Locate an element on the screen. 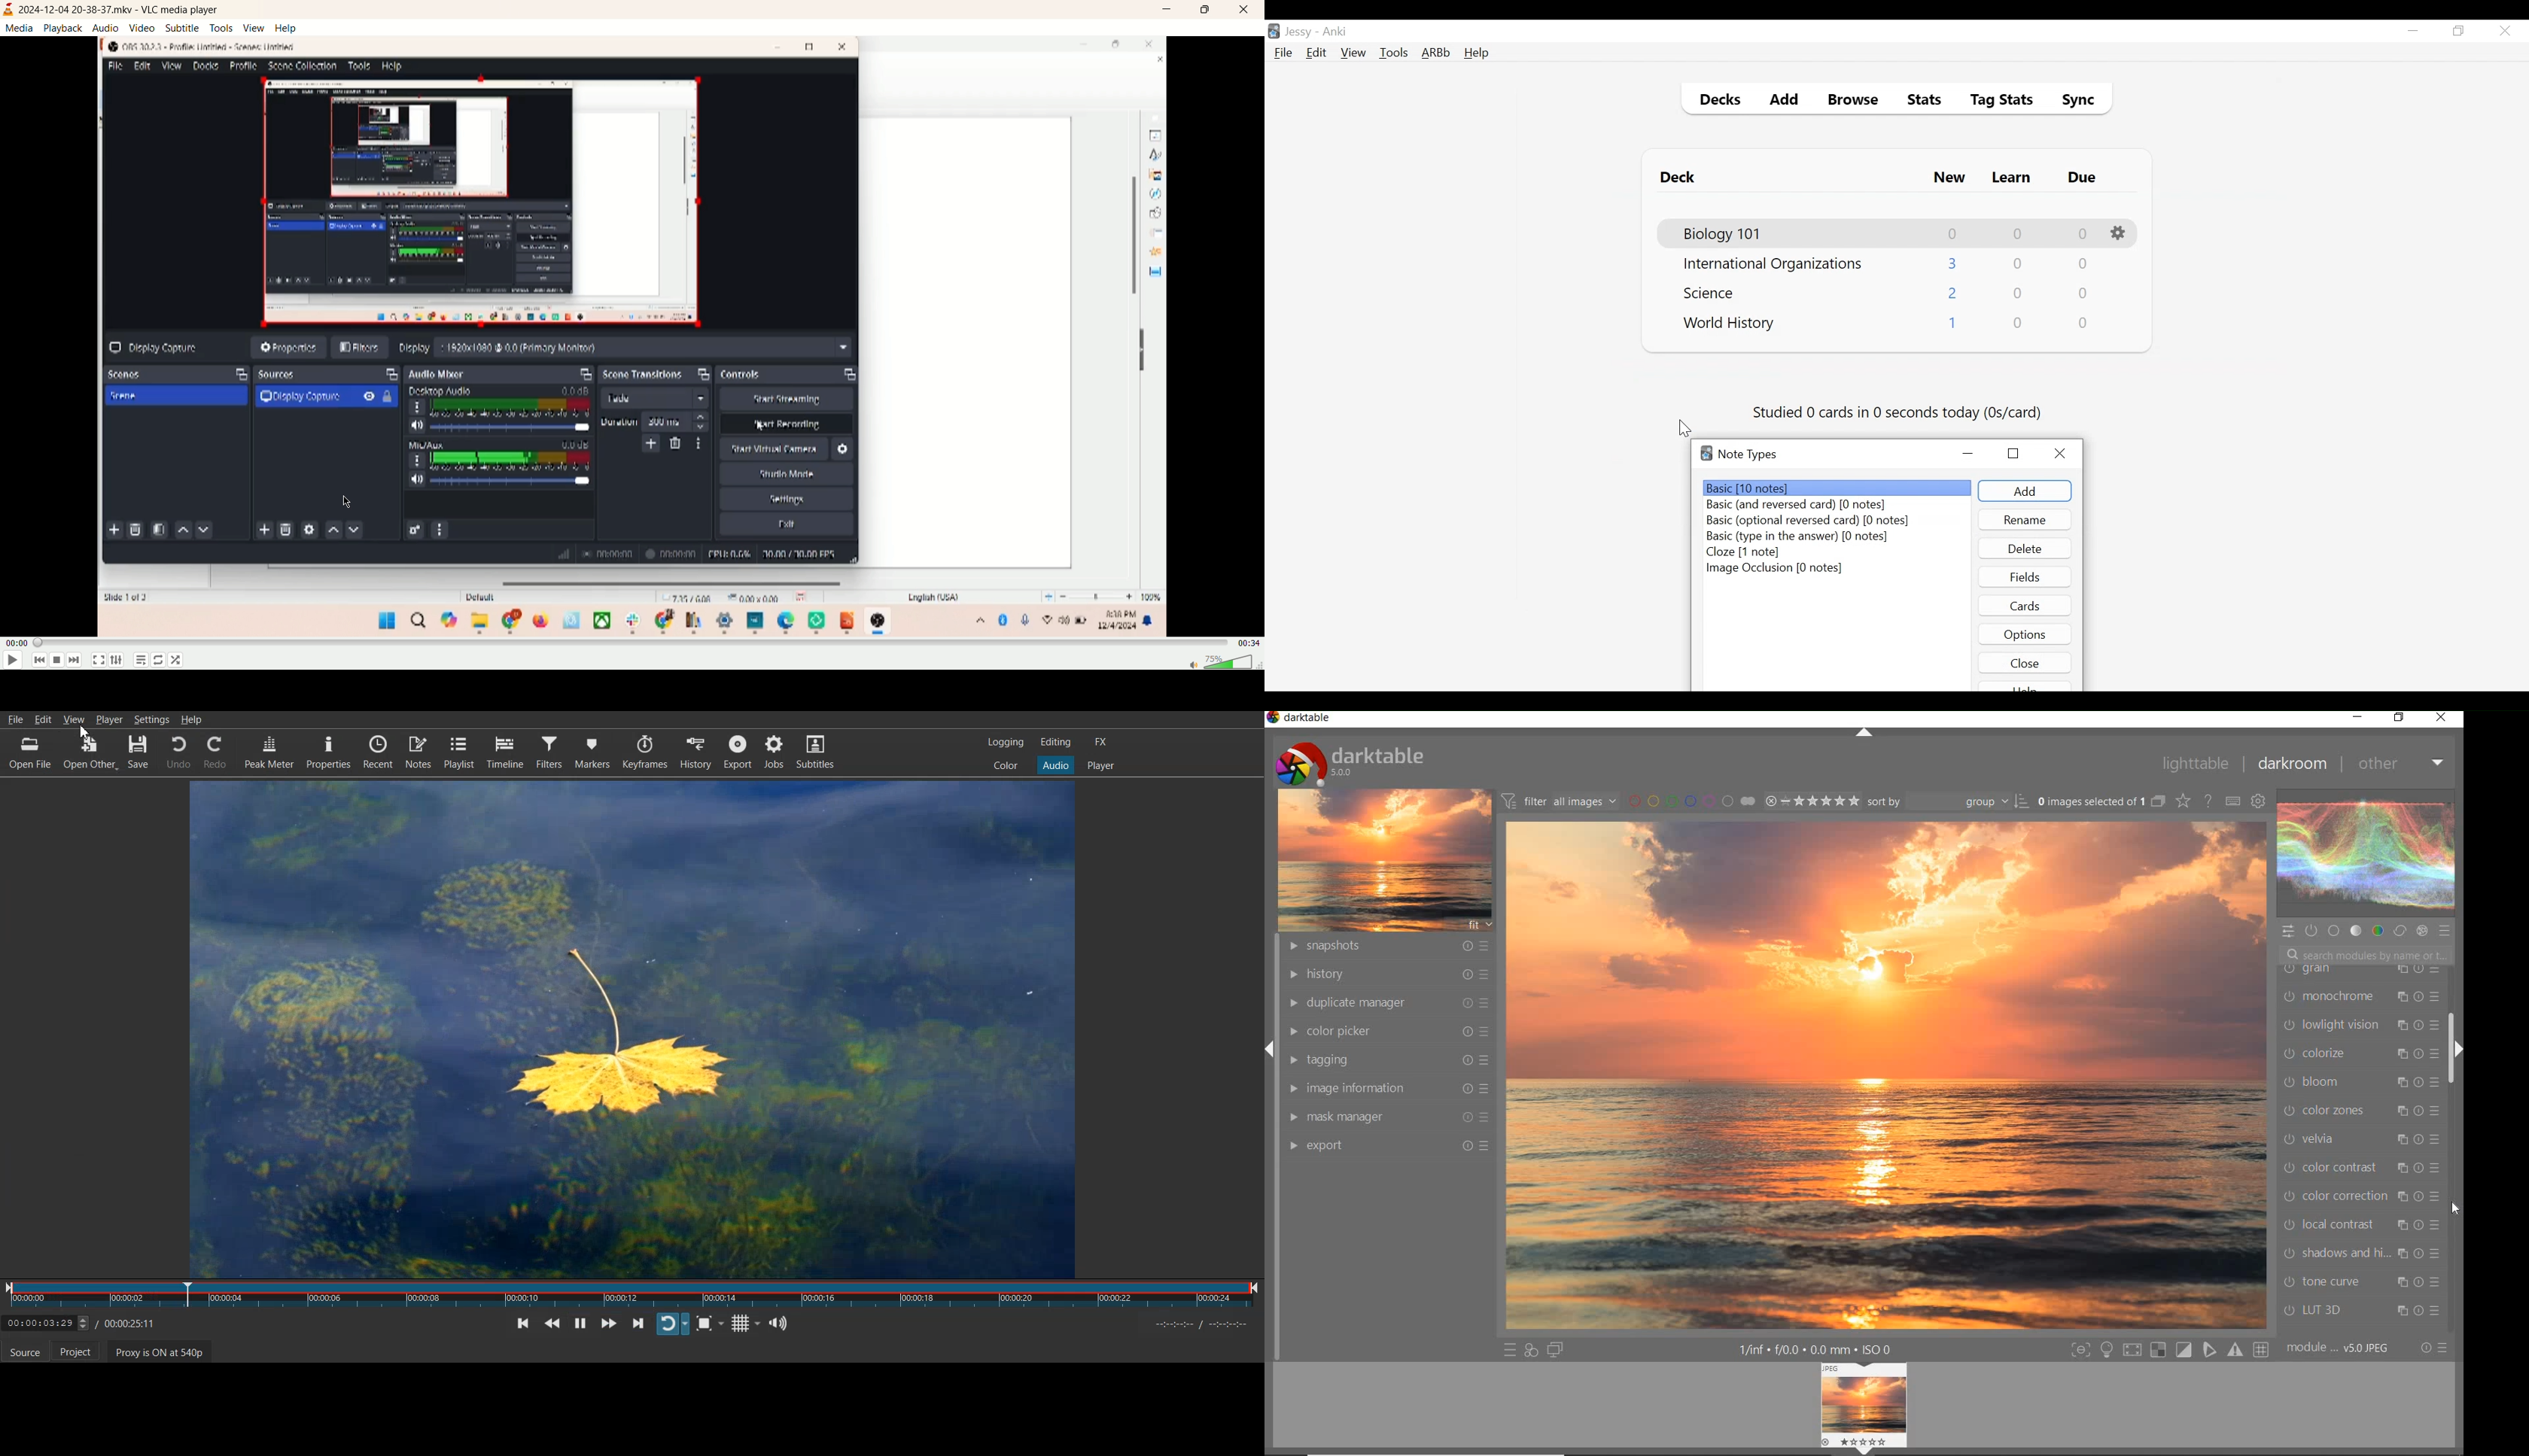  View is located at coordinates (1354, 53).